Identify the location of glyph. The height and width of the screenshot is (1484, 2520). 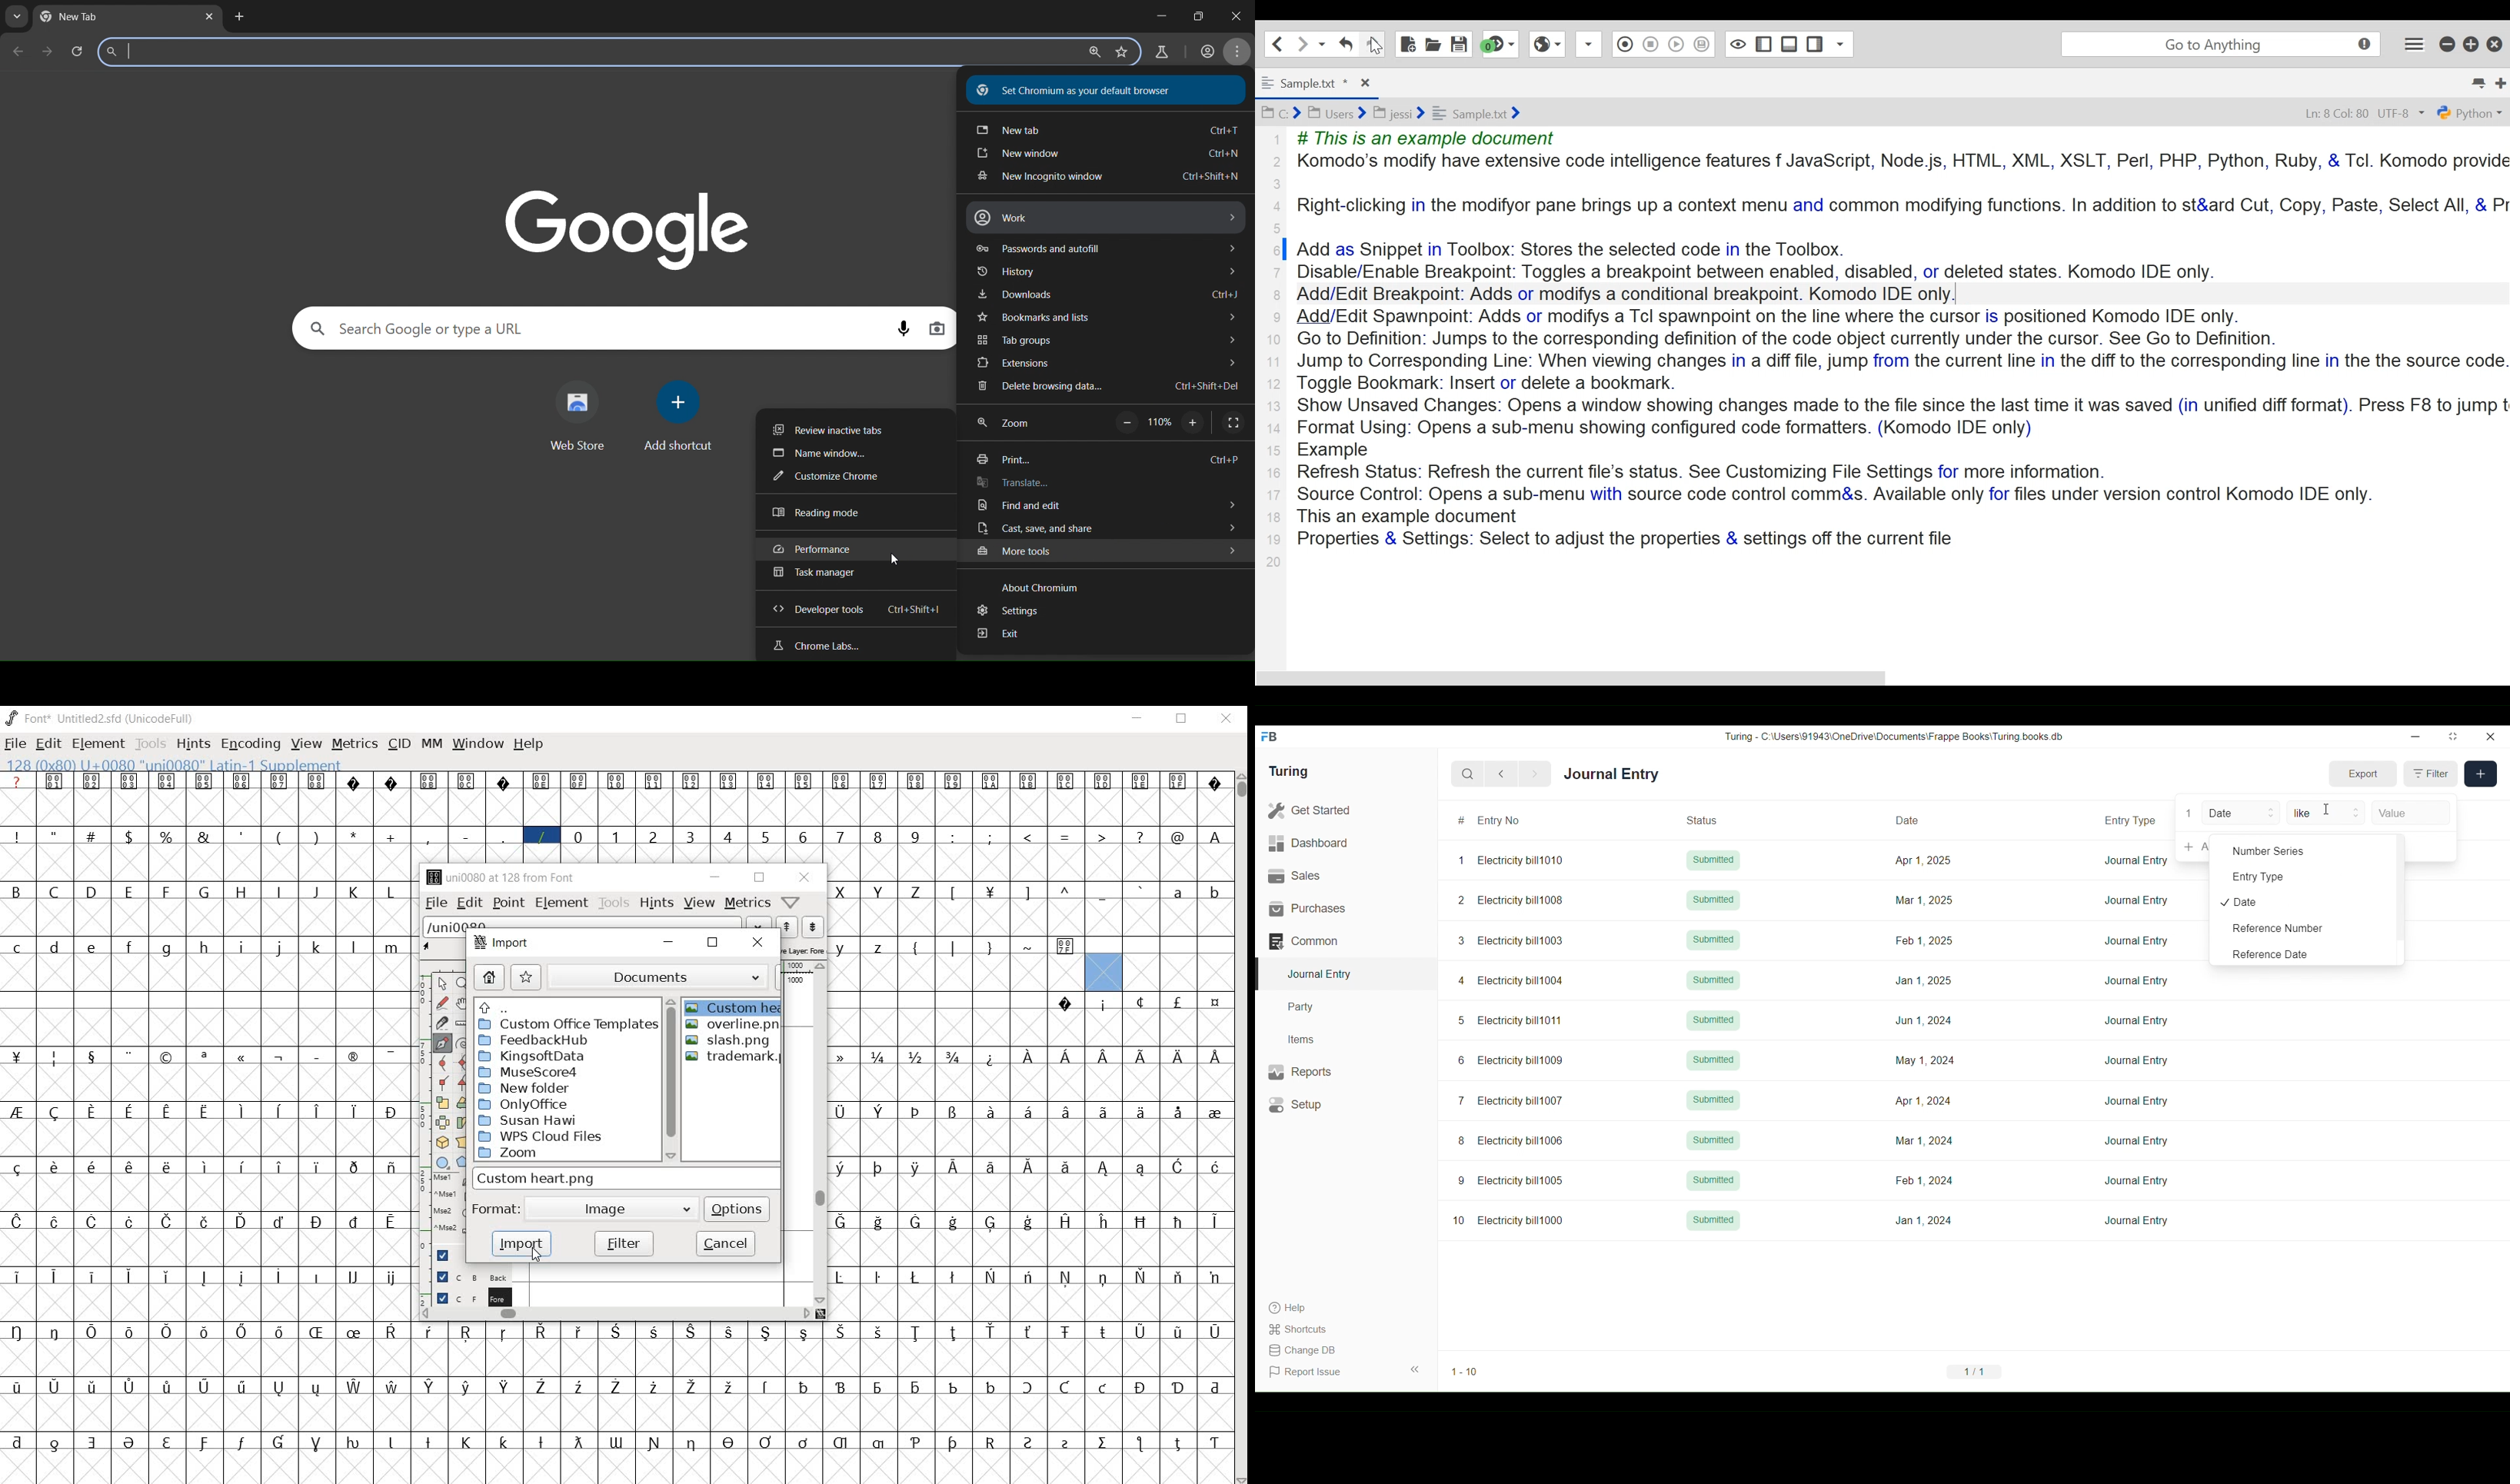
(654, 837).